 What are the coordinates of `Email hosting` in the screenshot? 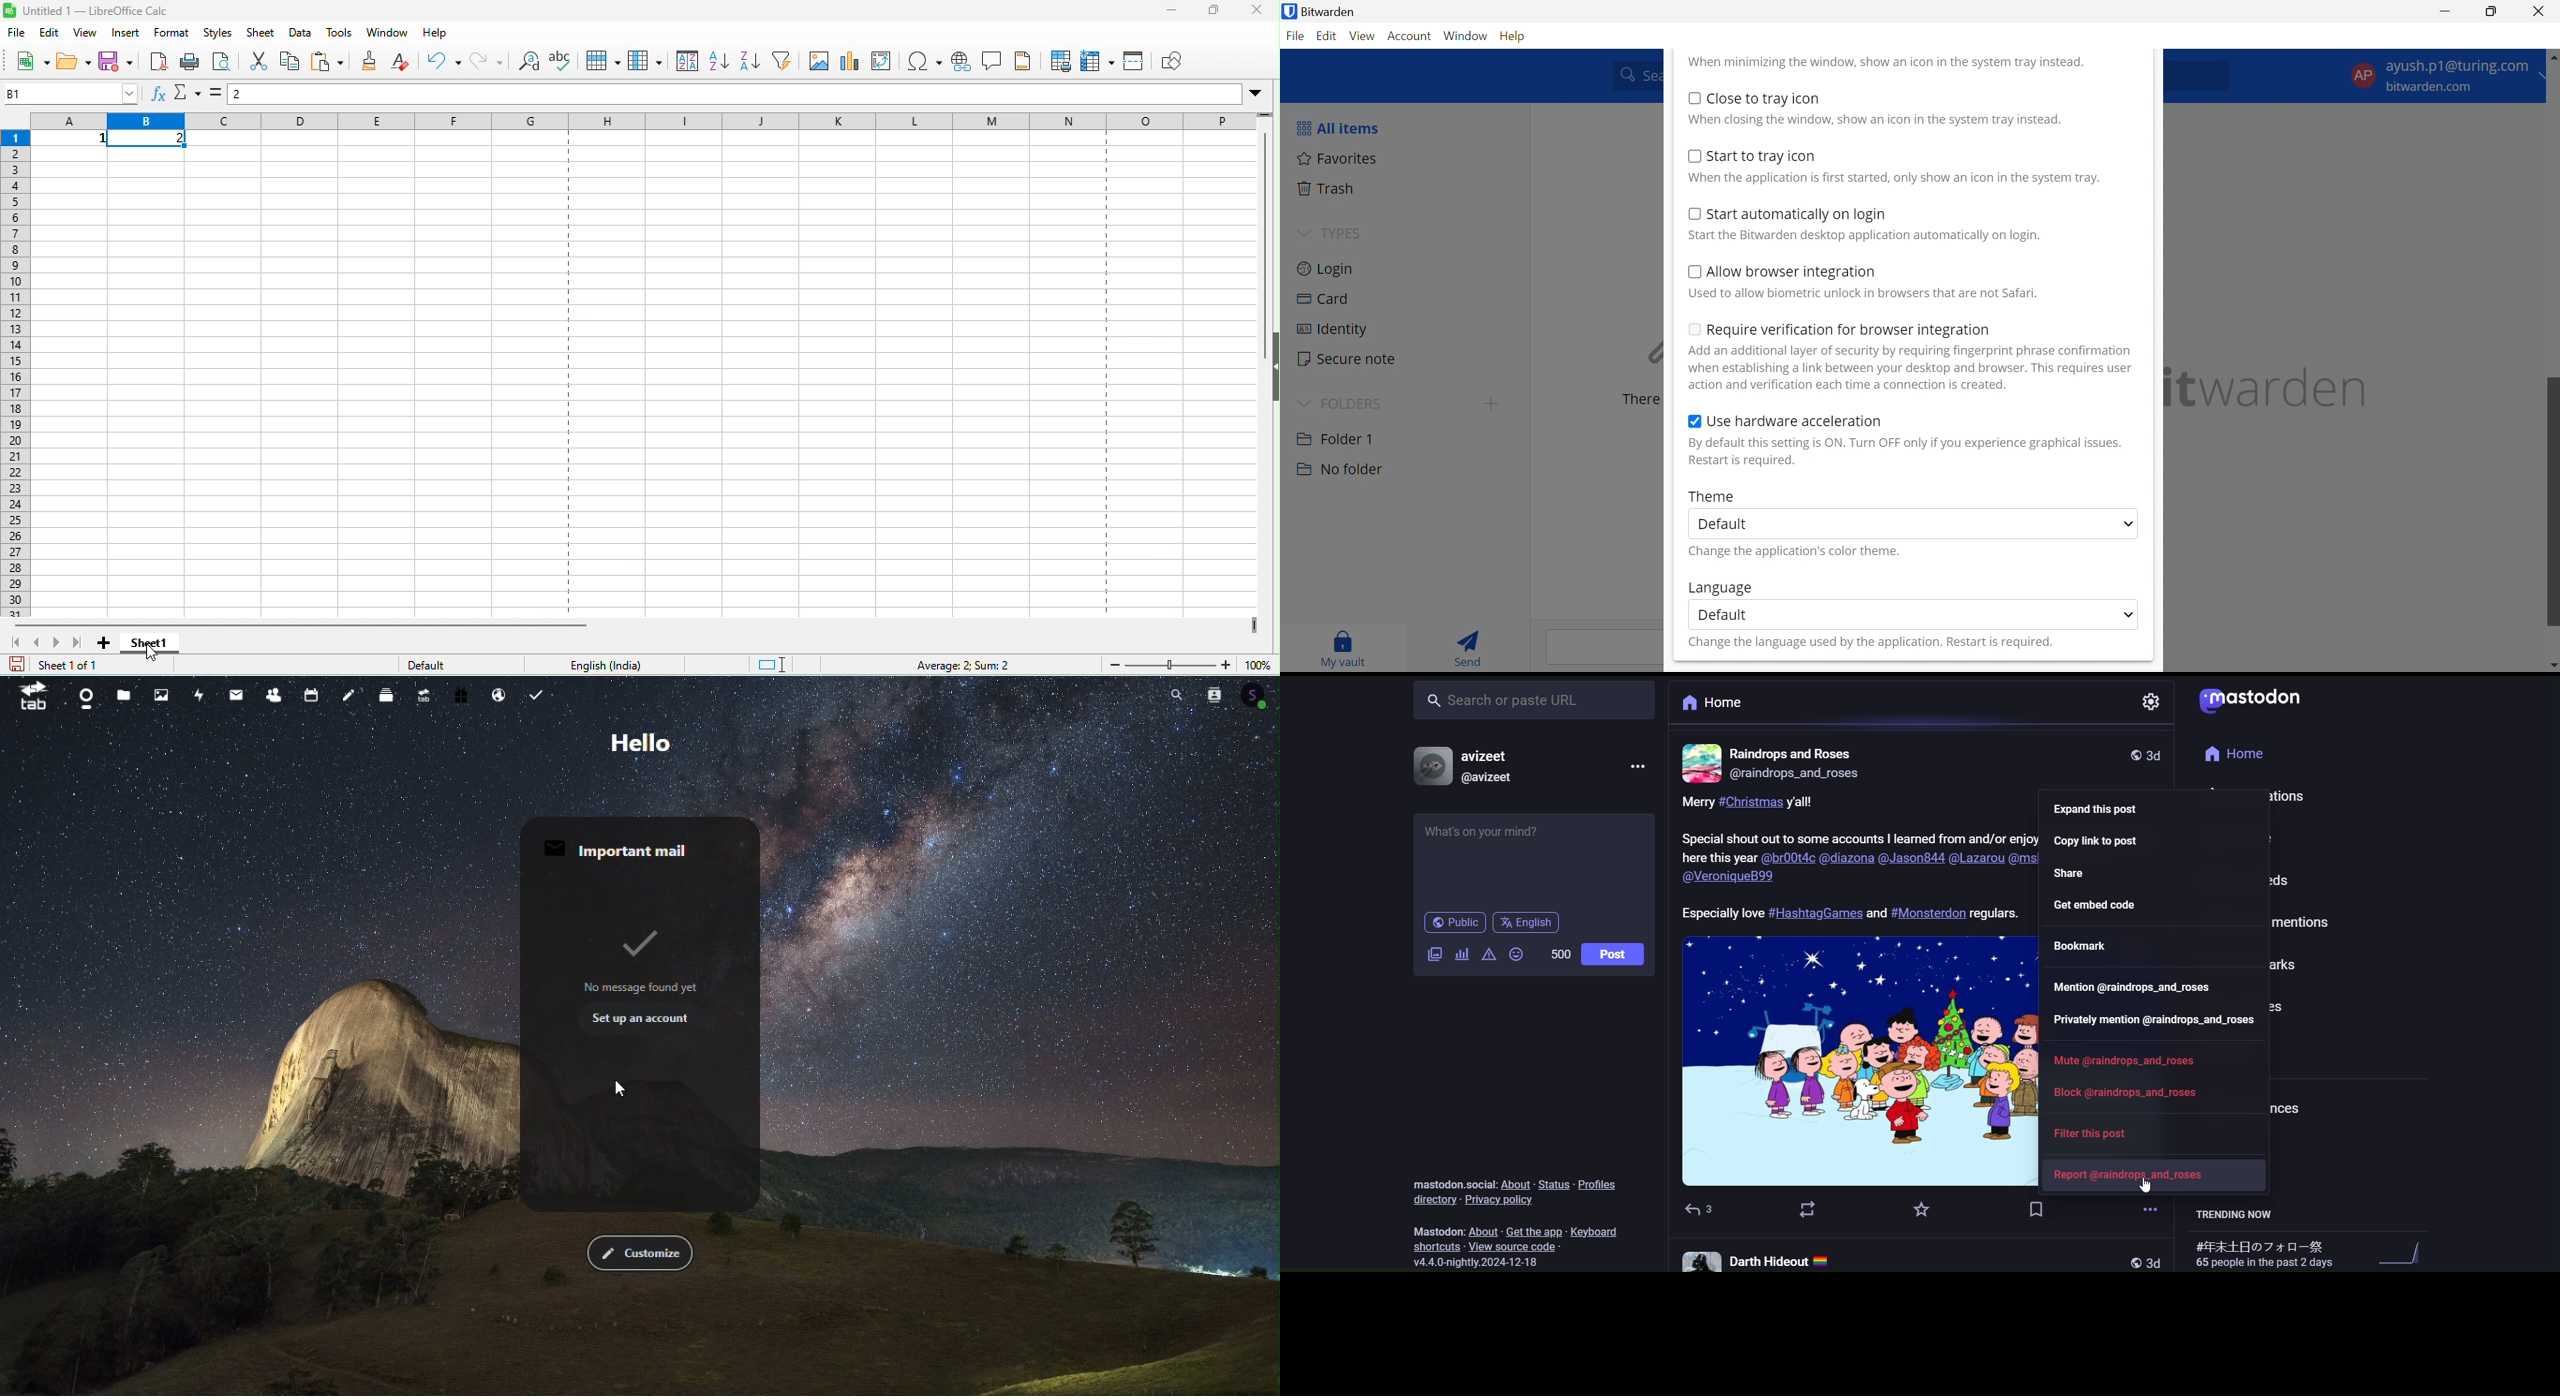 It's located at (495, 694).